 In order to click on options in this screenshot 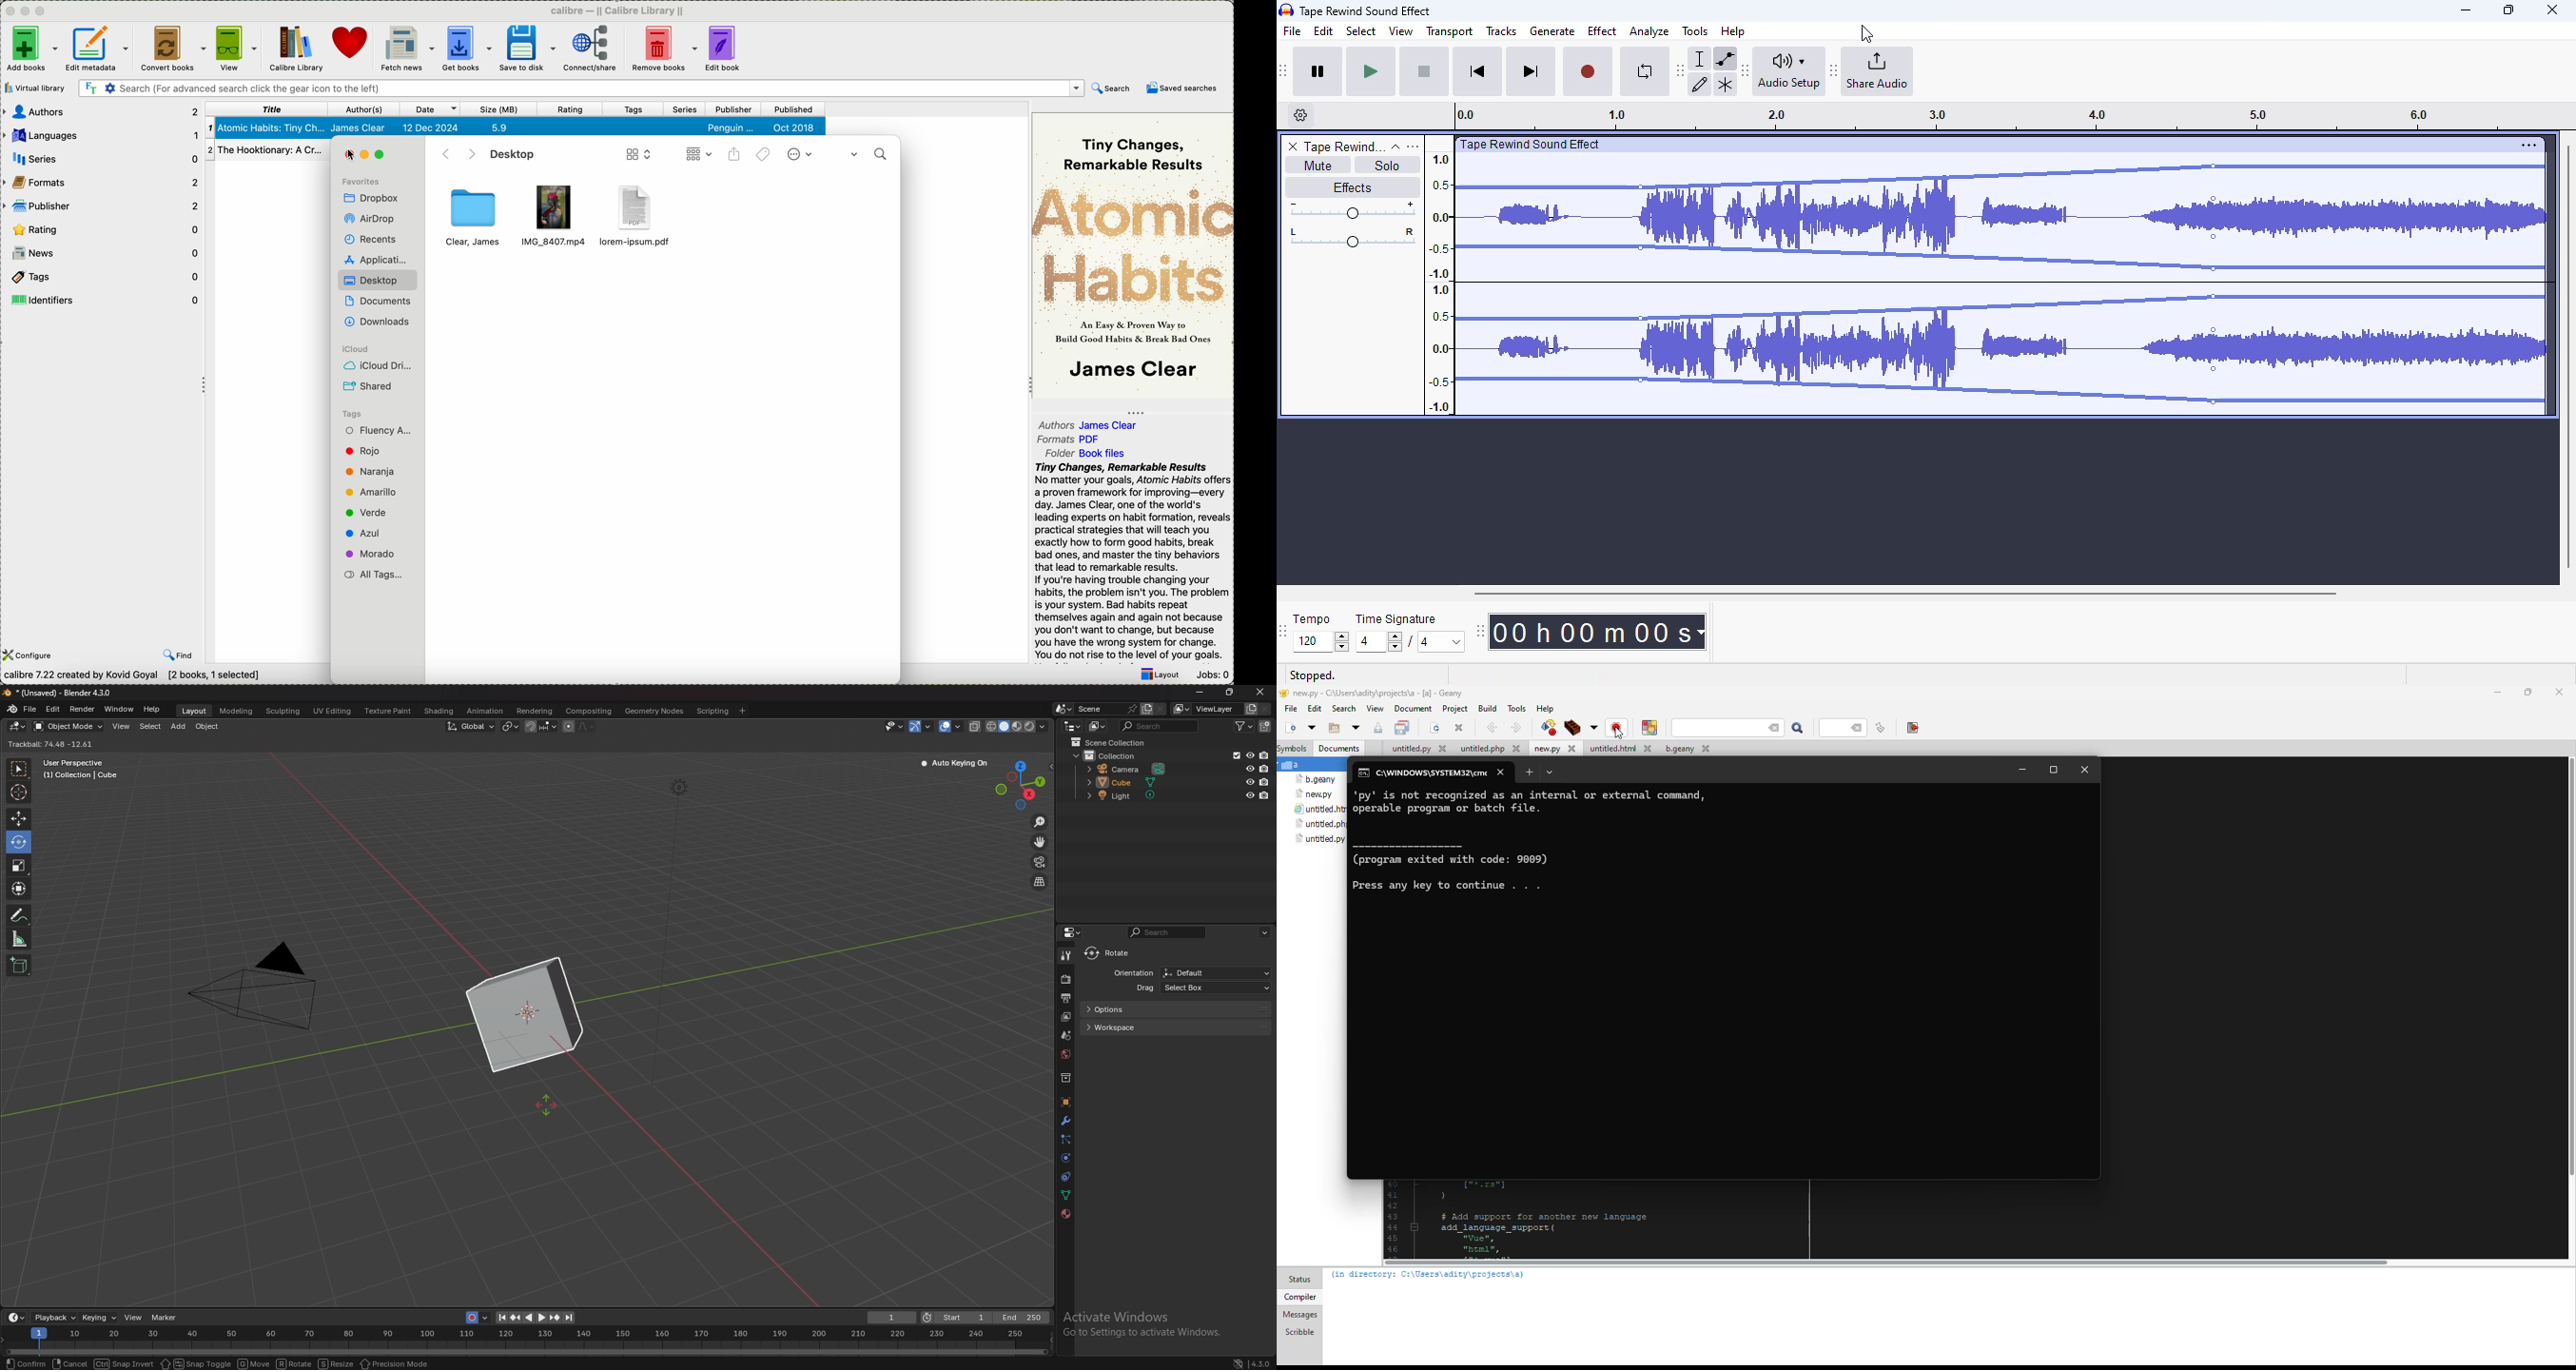, I will do `click(1266, 932)`.